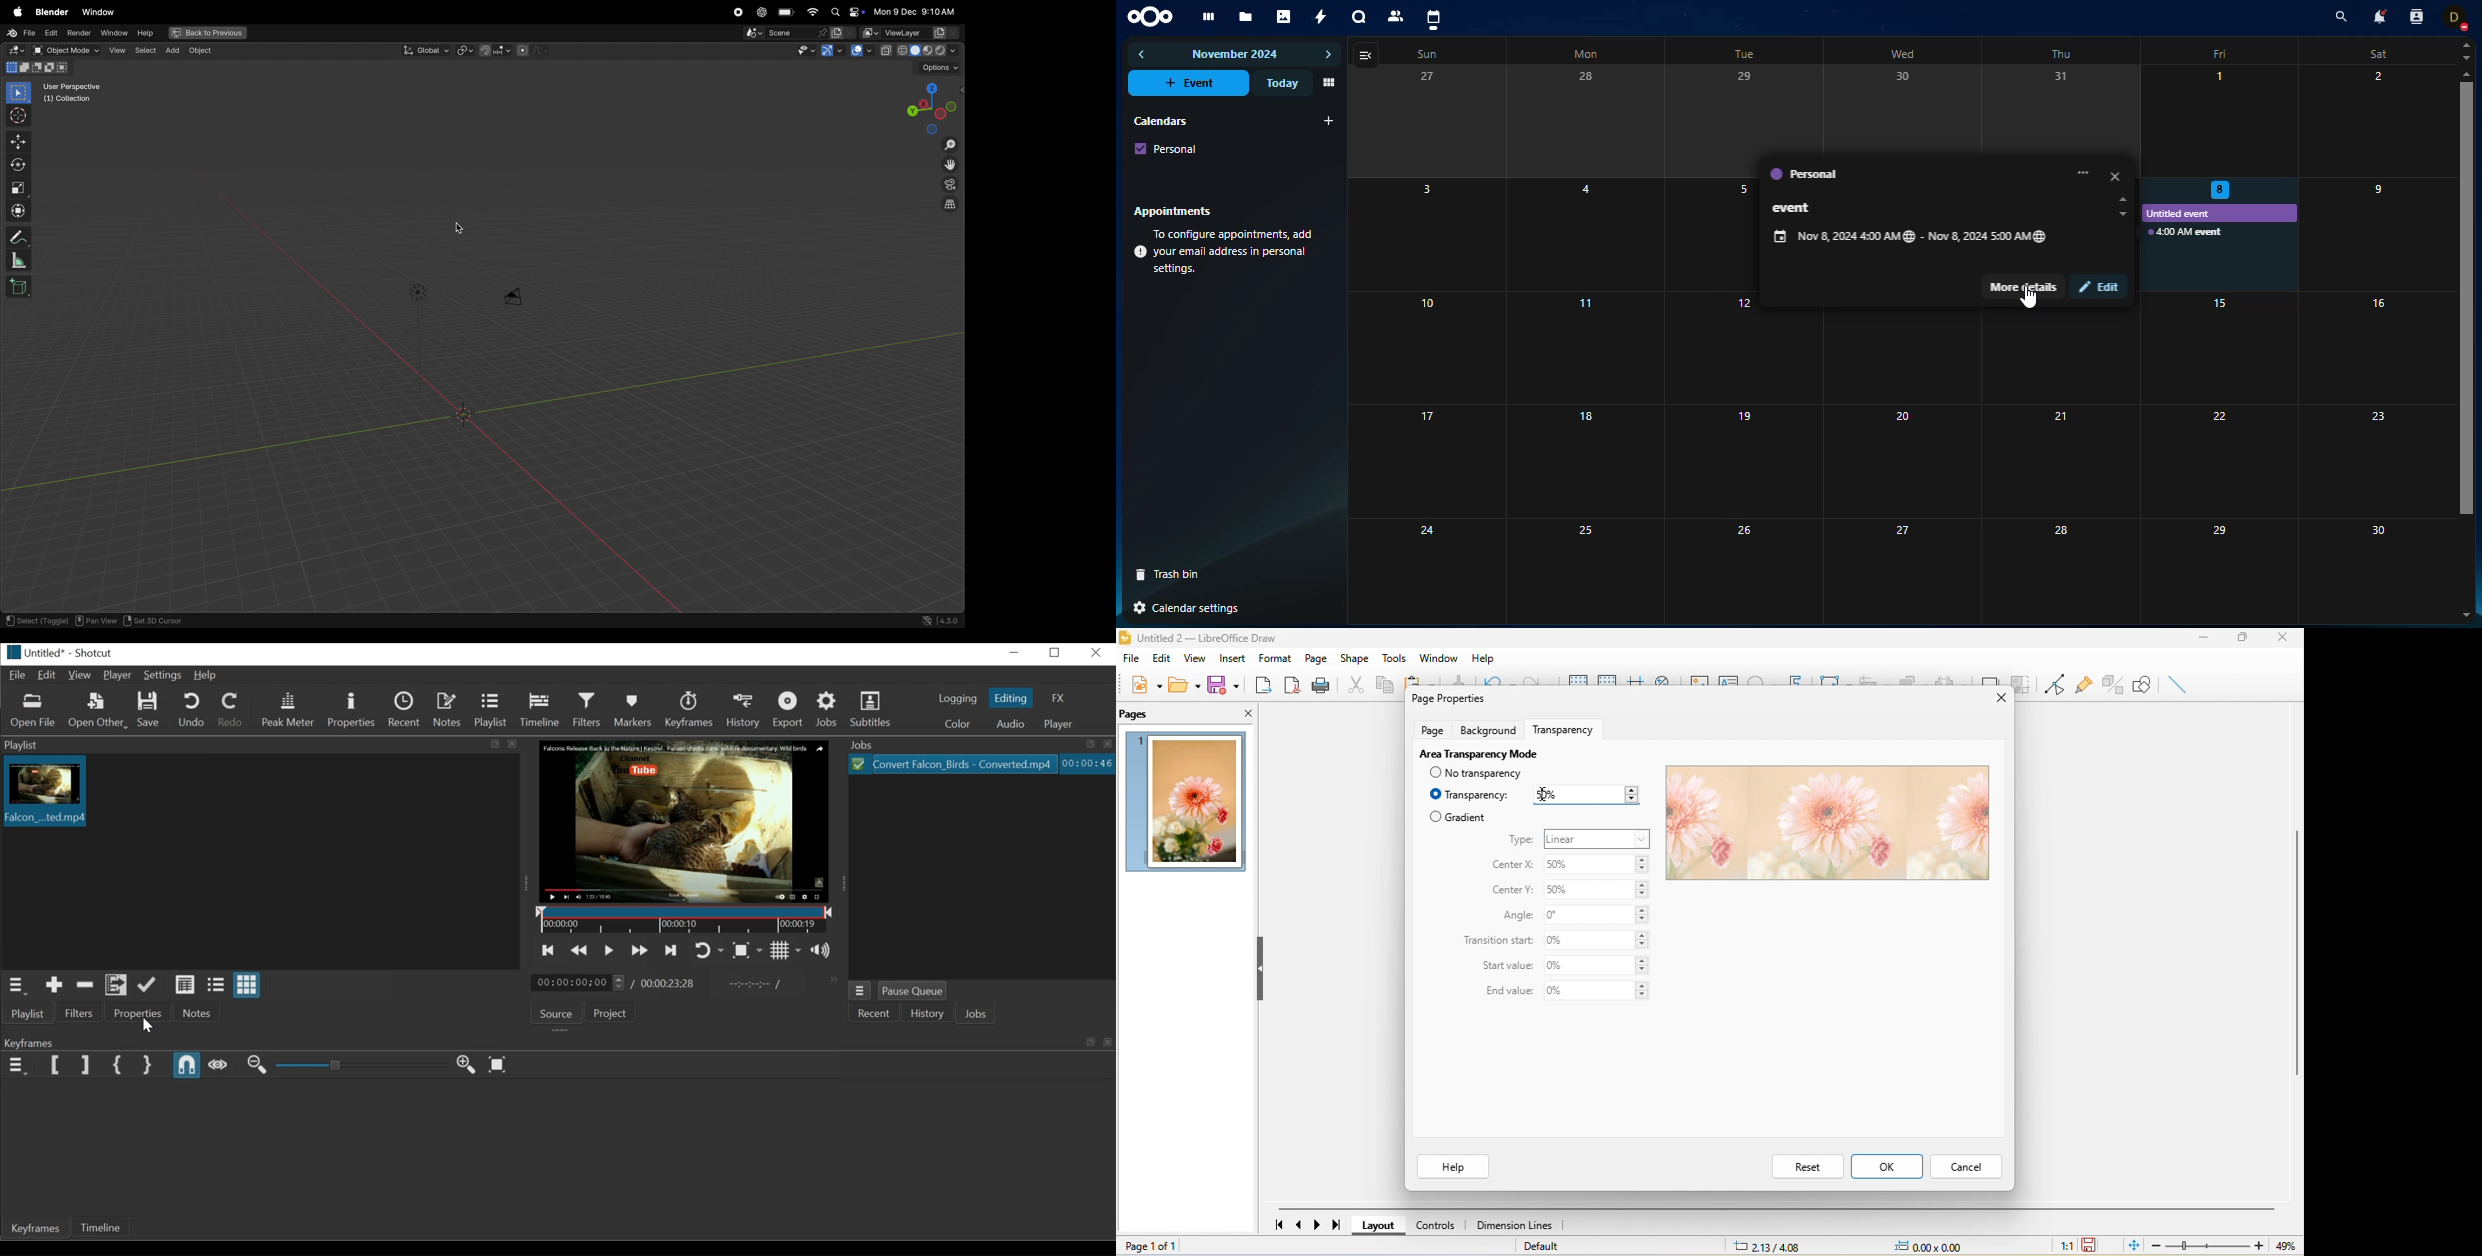 The image size is (2492, 1260). What do you see at coordinates (636, 711) in the screenshot?
I see `Markers` at bounding box center [636, 711].